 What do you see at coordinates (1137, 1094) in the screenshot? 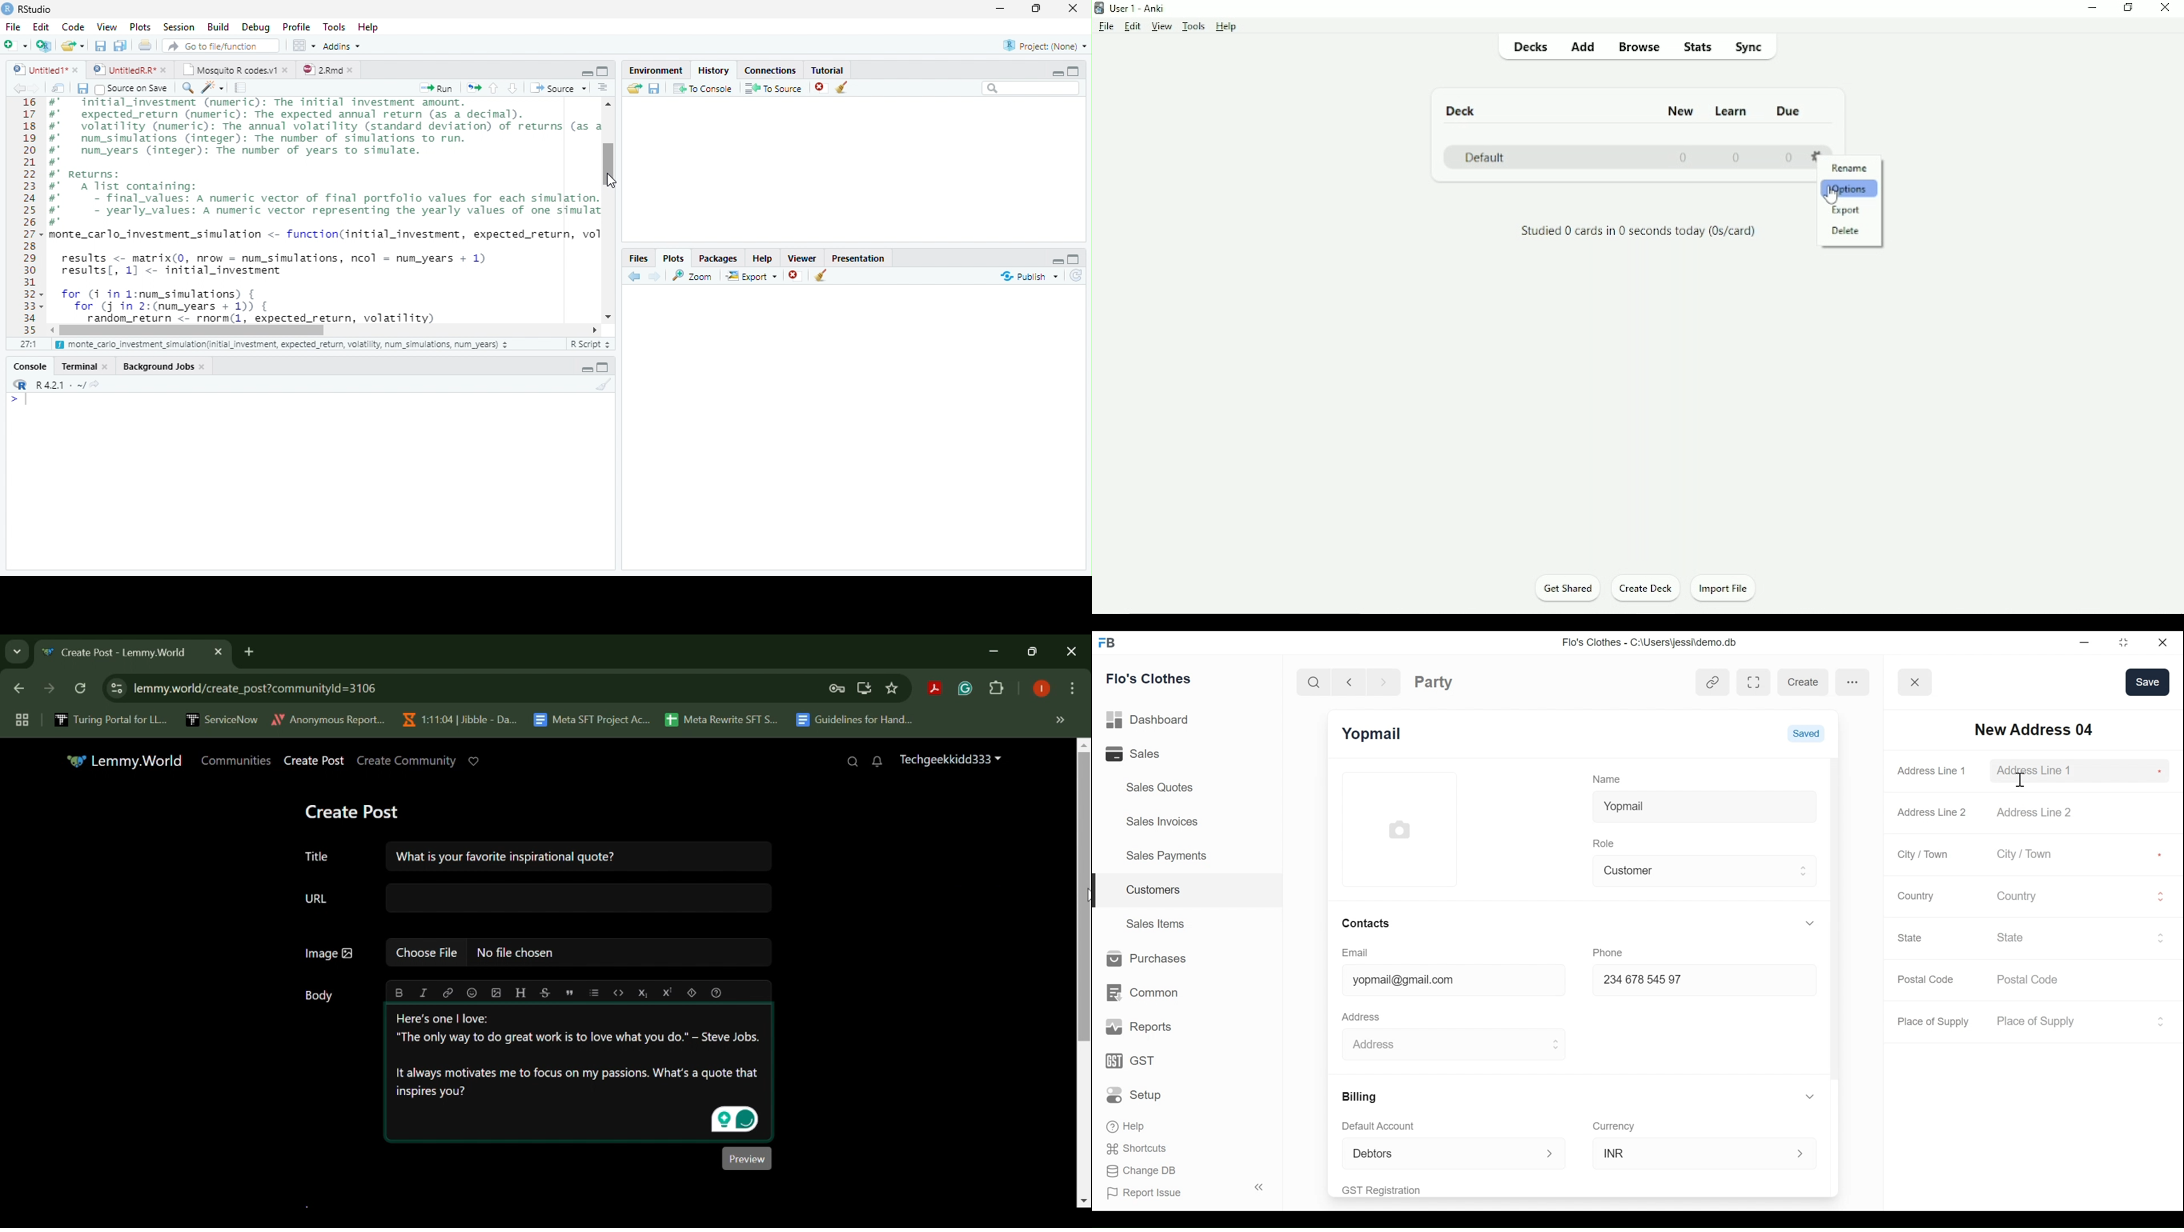
I see `Setup` at bounding box center [1137, 1094].